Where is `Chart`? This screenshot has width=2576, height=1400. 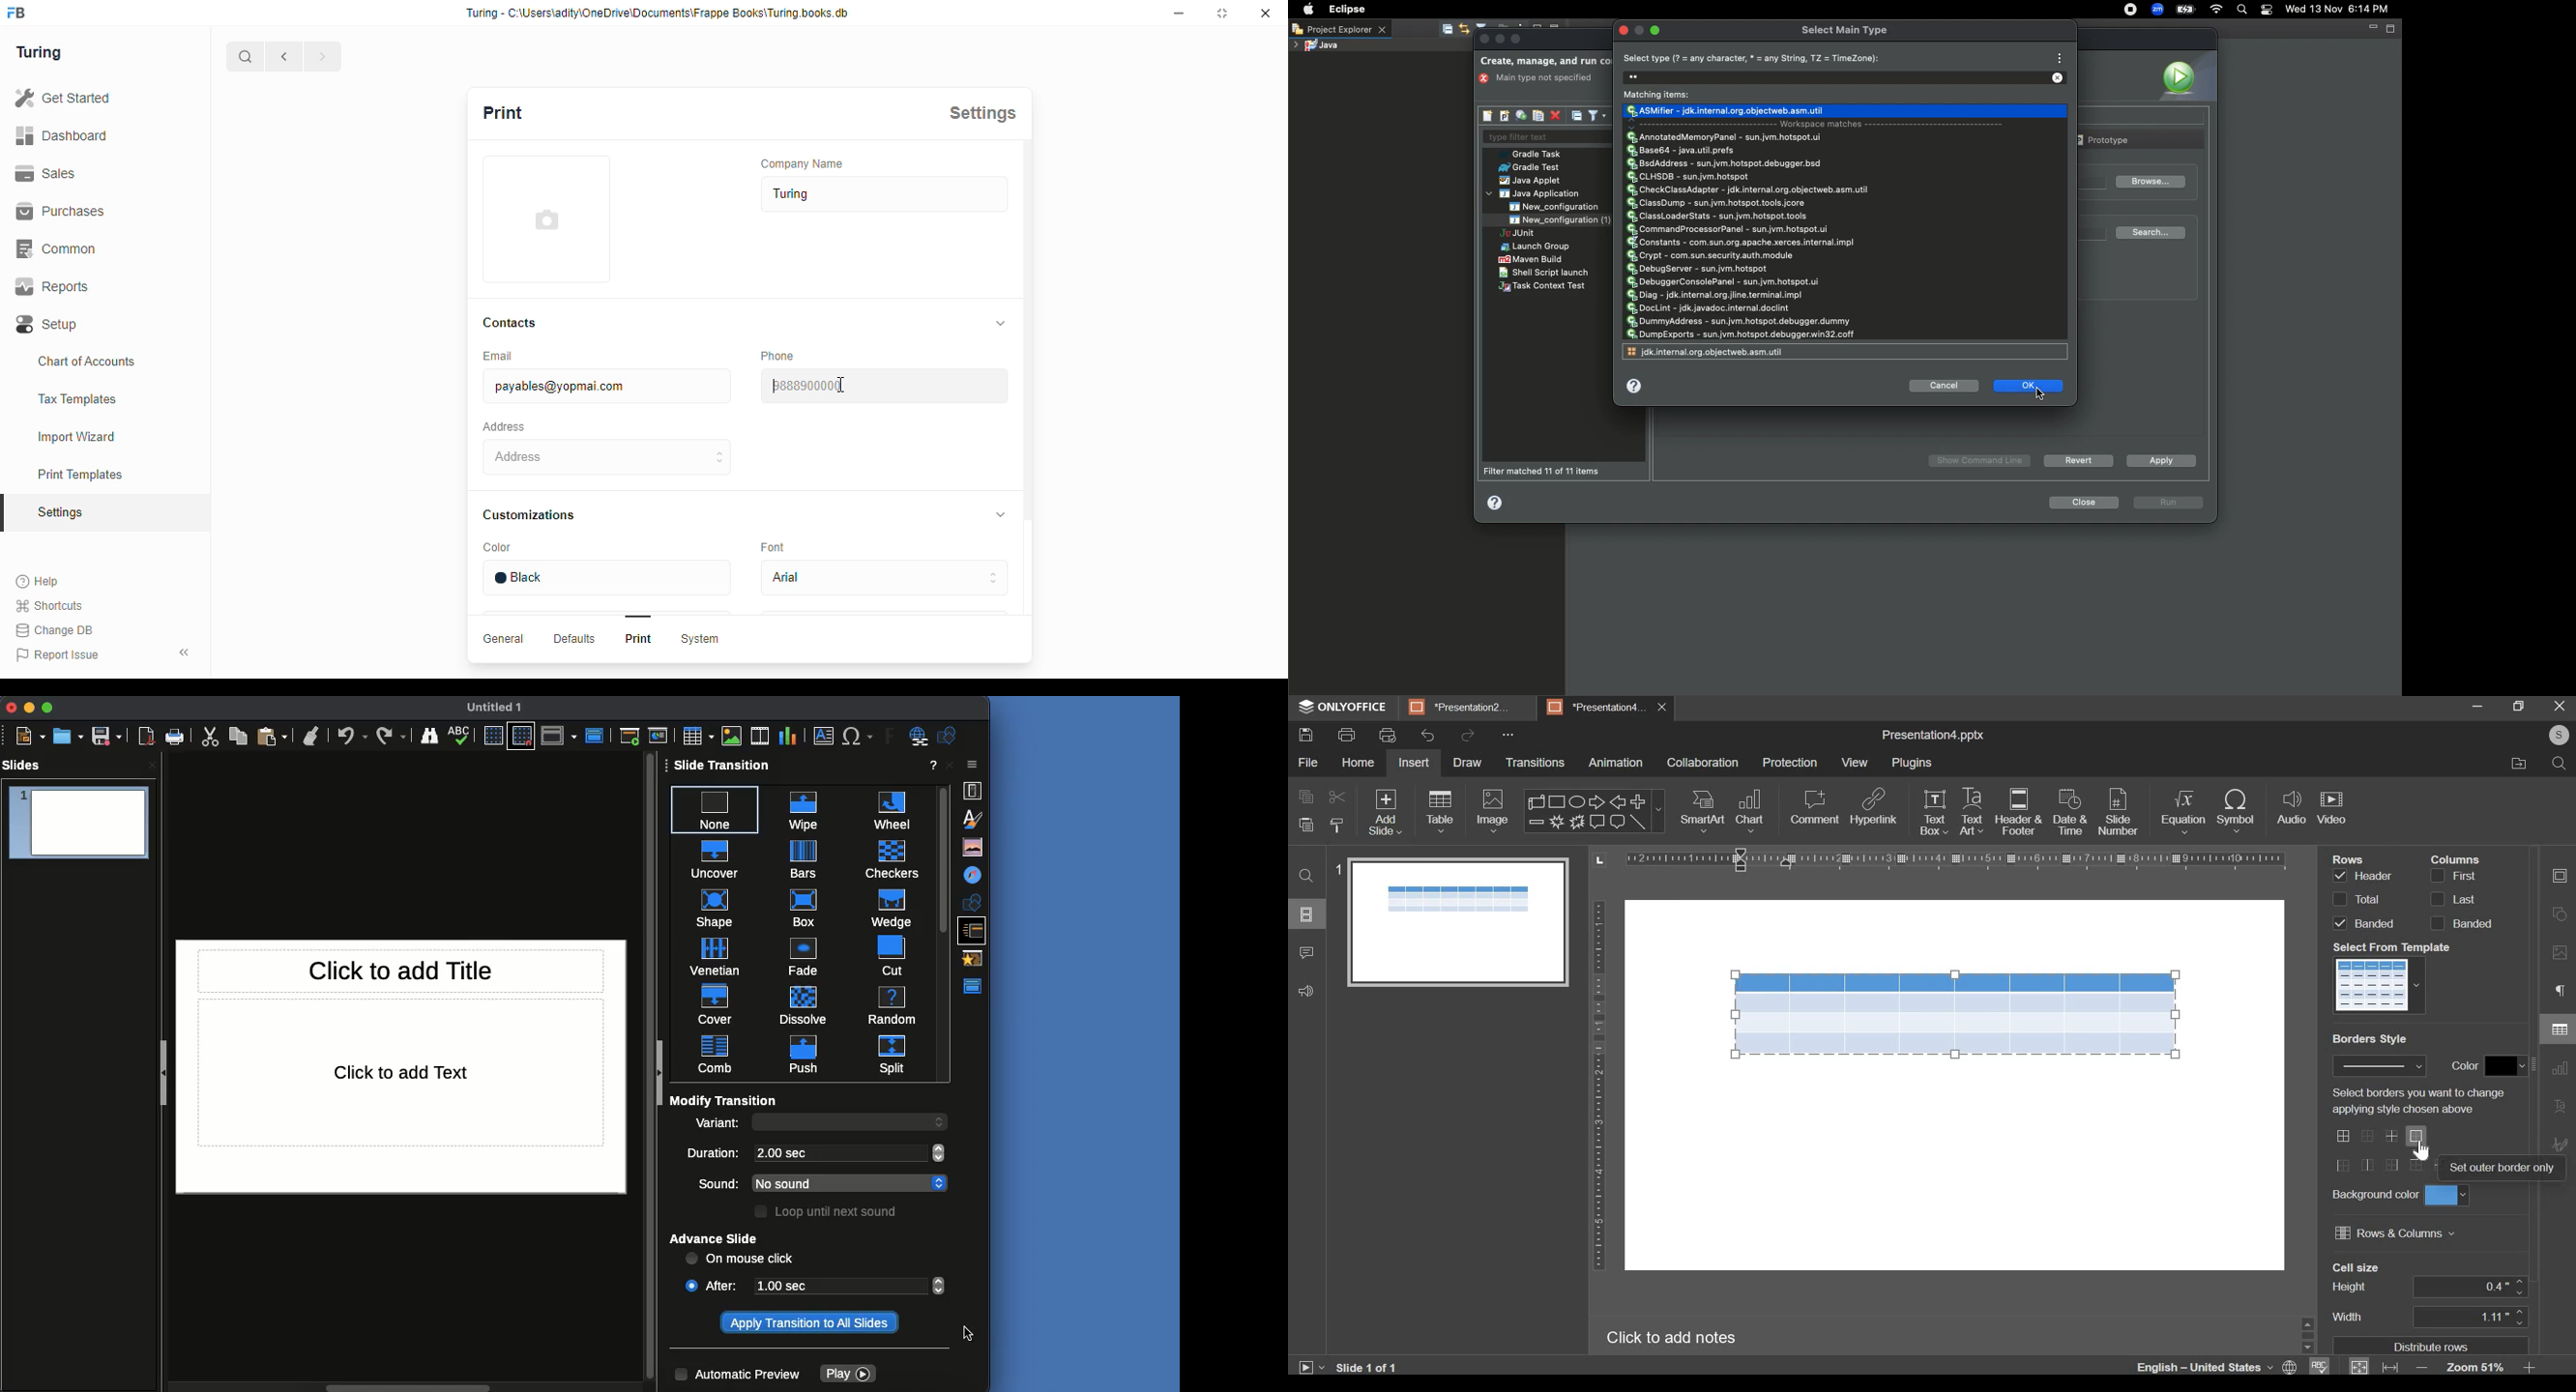
Chart is located at coordinates (787, 735).